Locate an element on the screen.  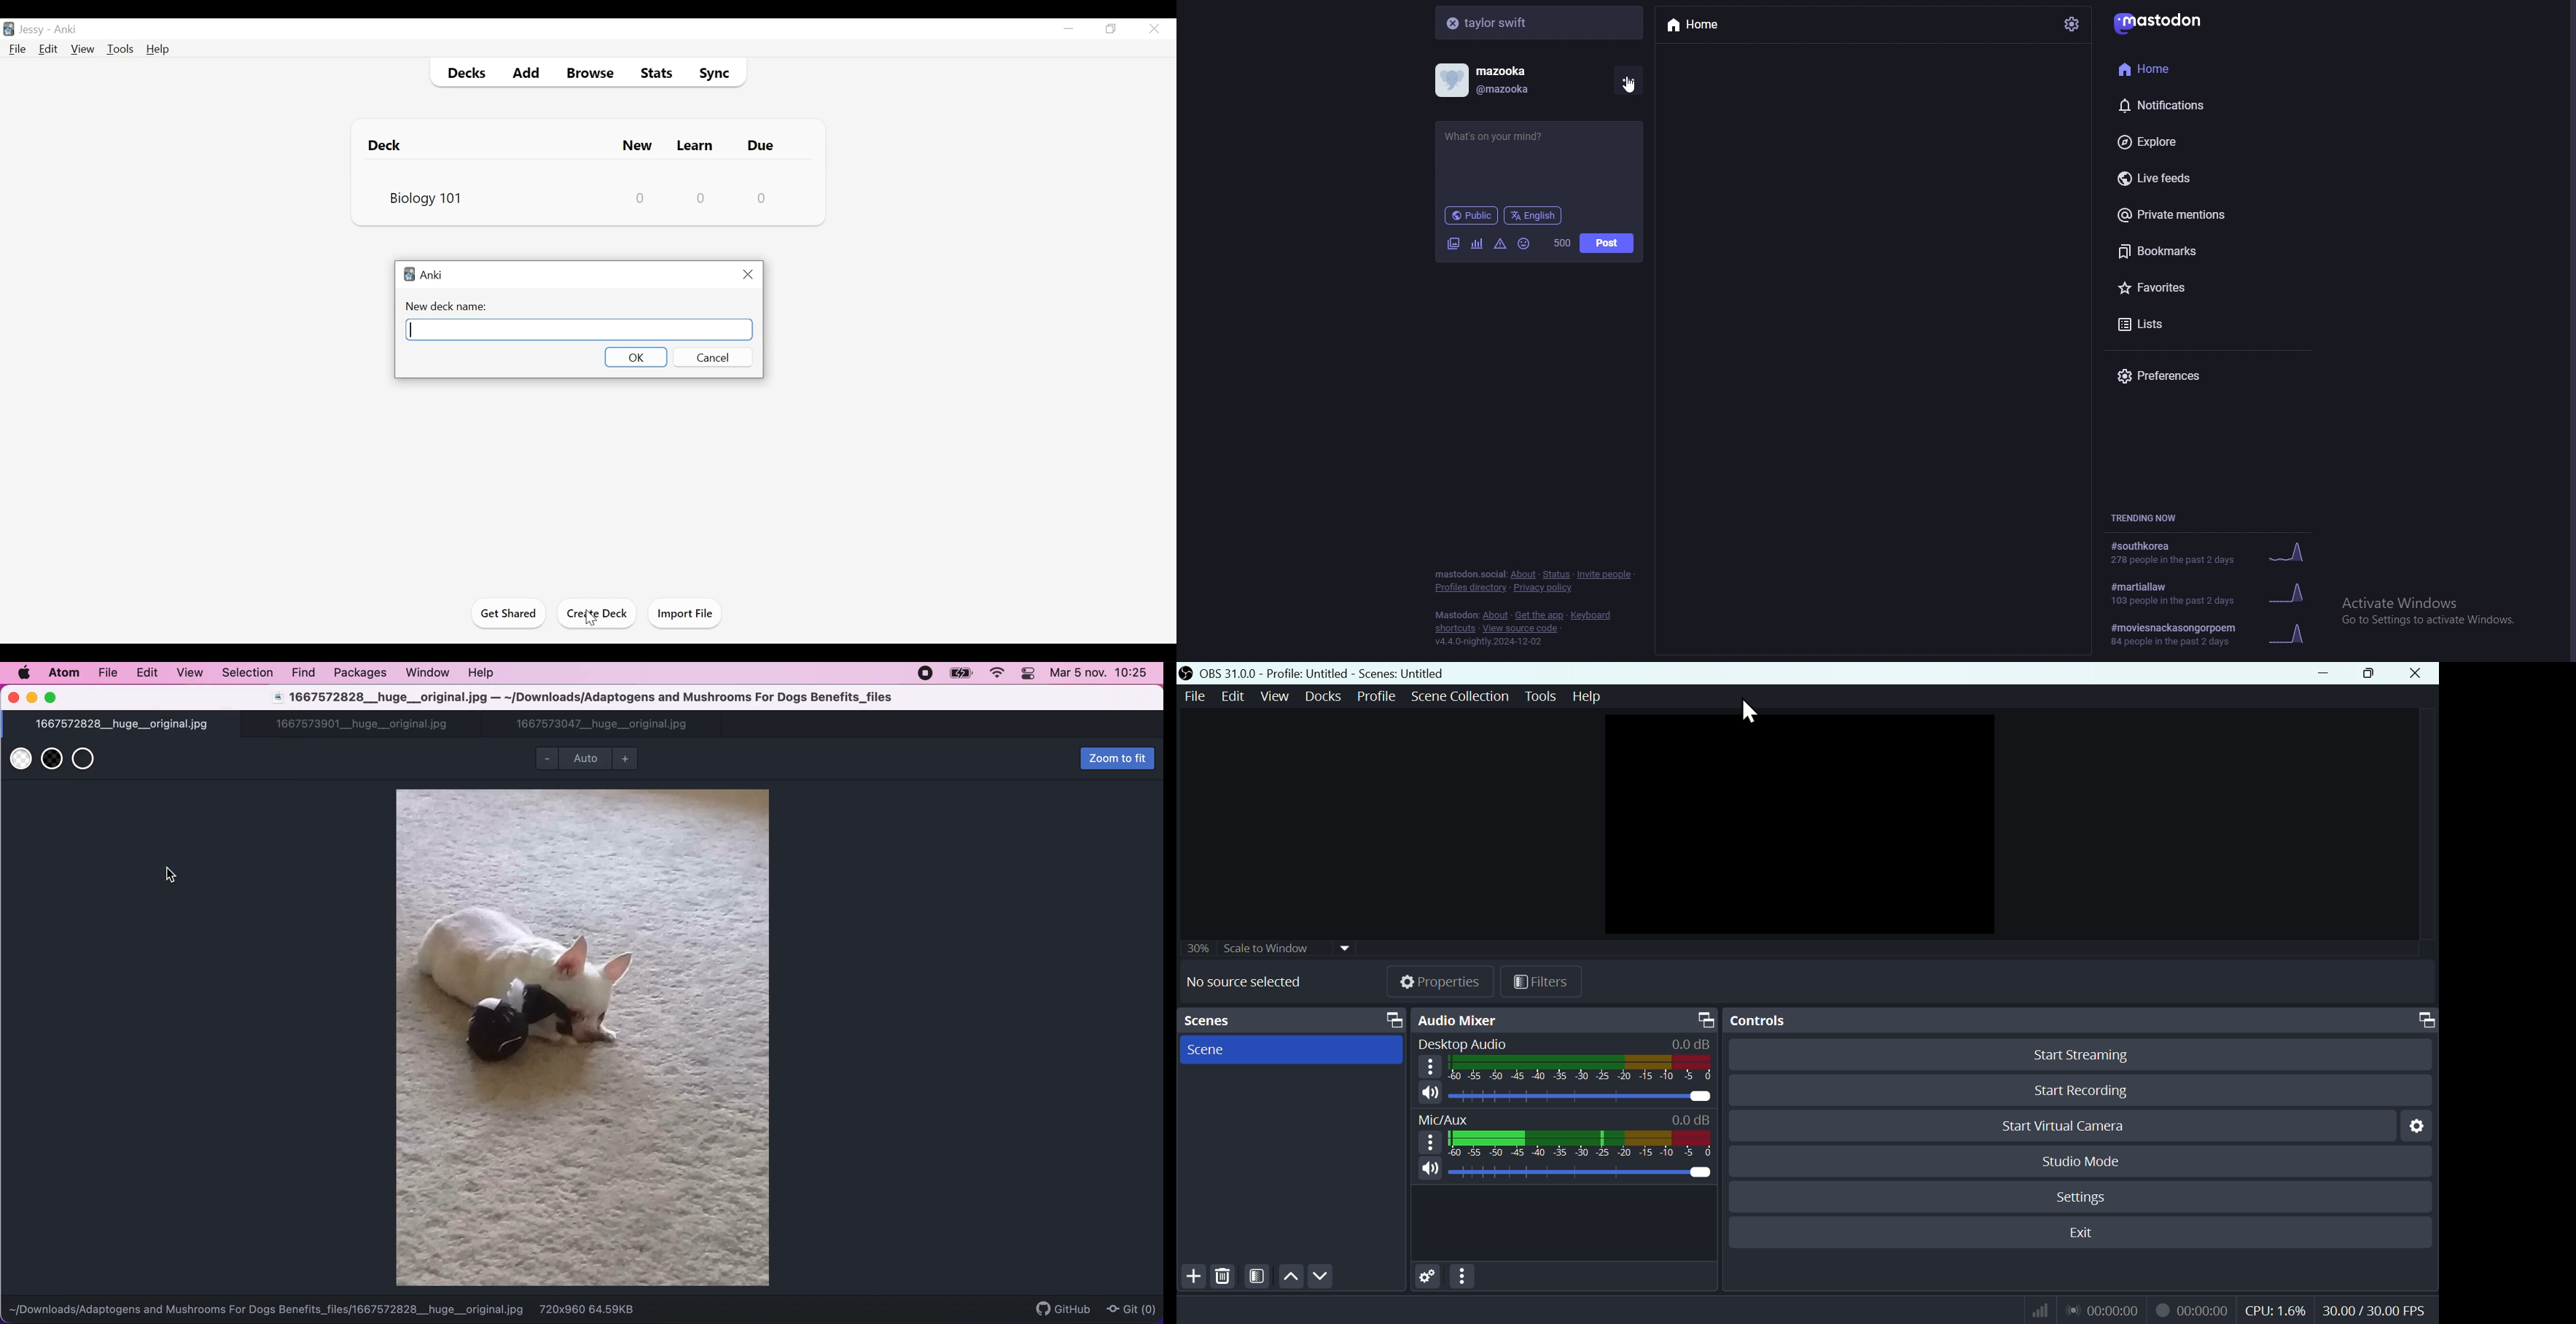
Mar 5 nov. 10:25 is located at coordinates (1101, 674).